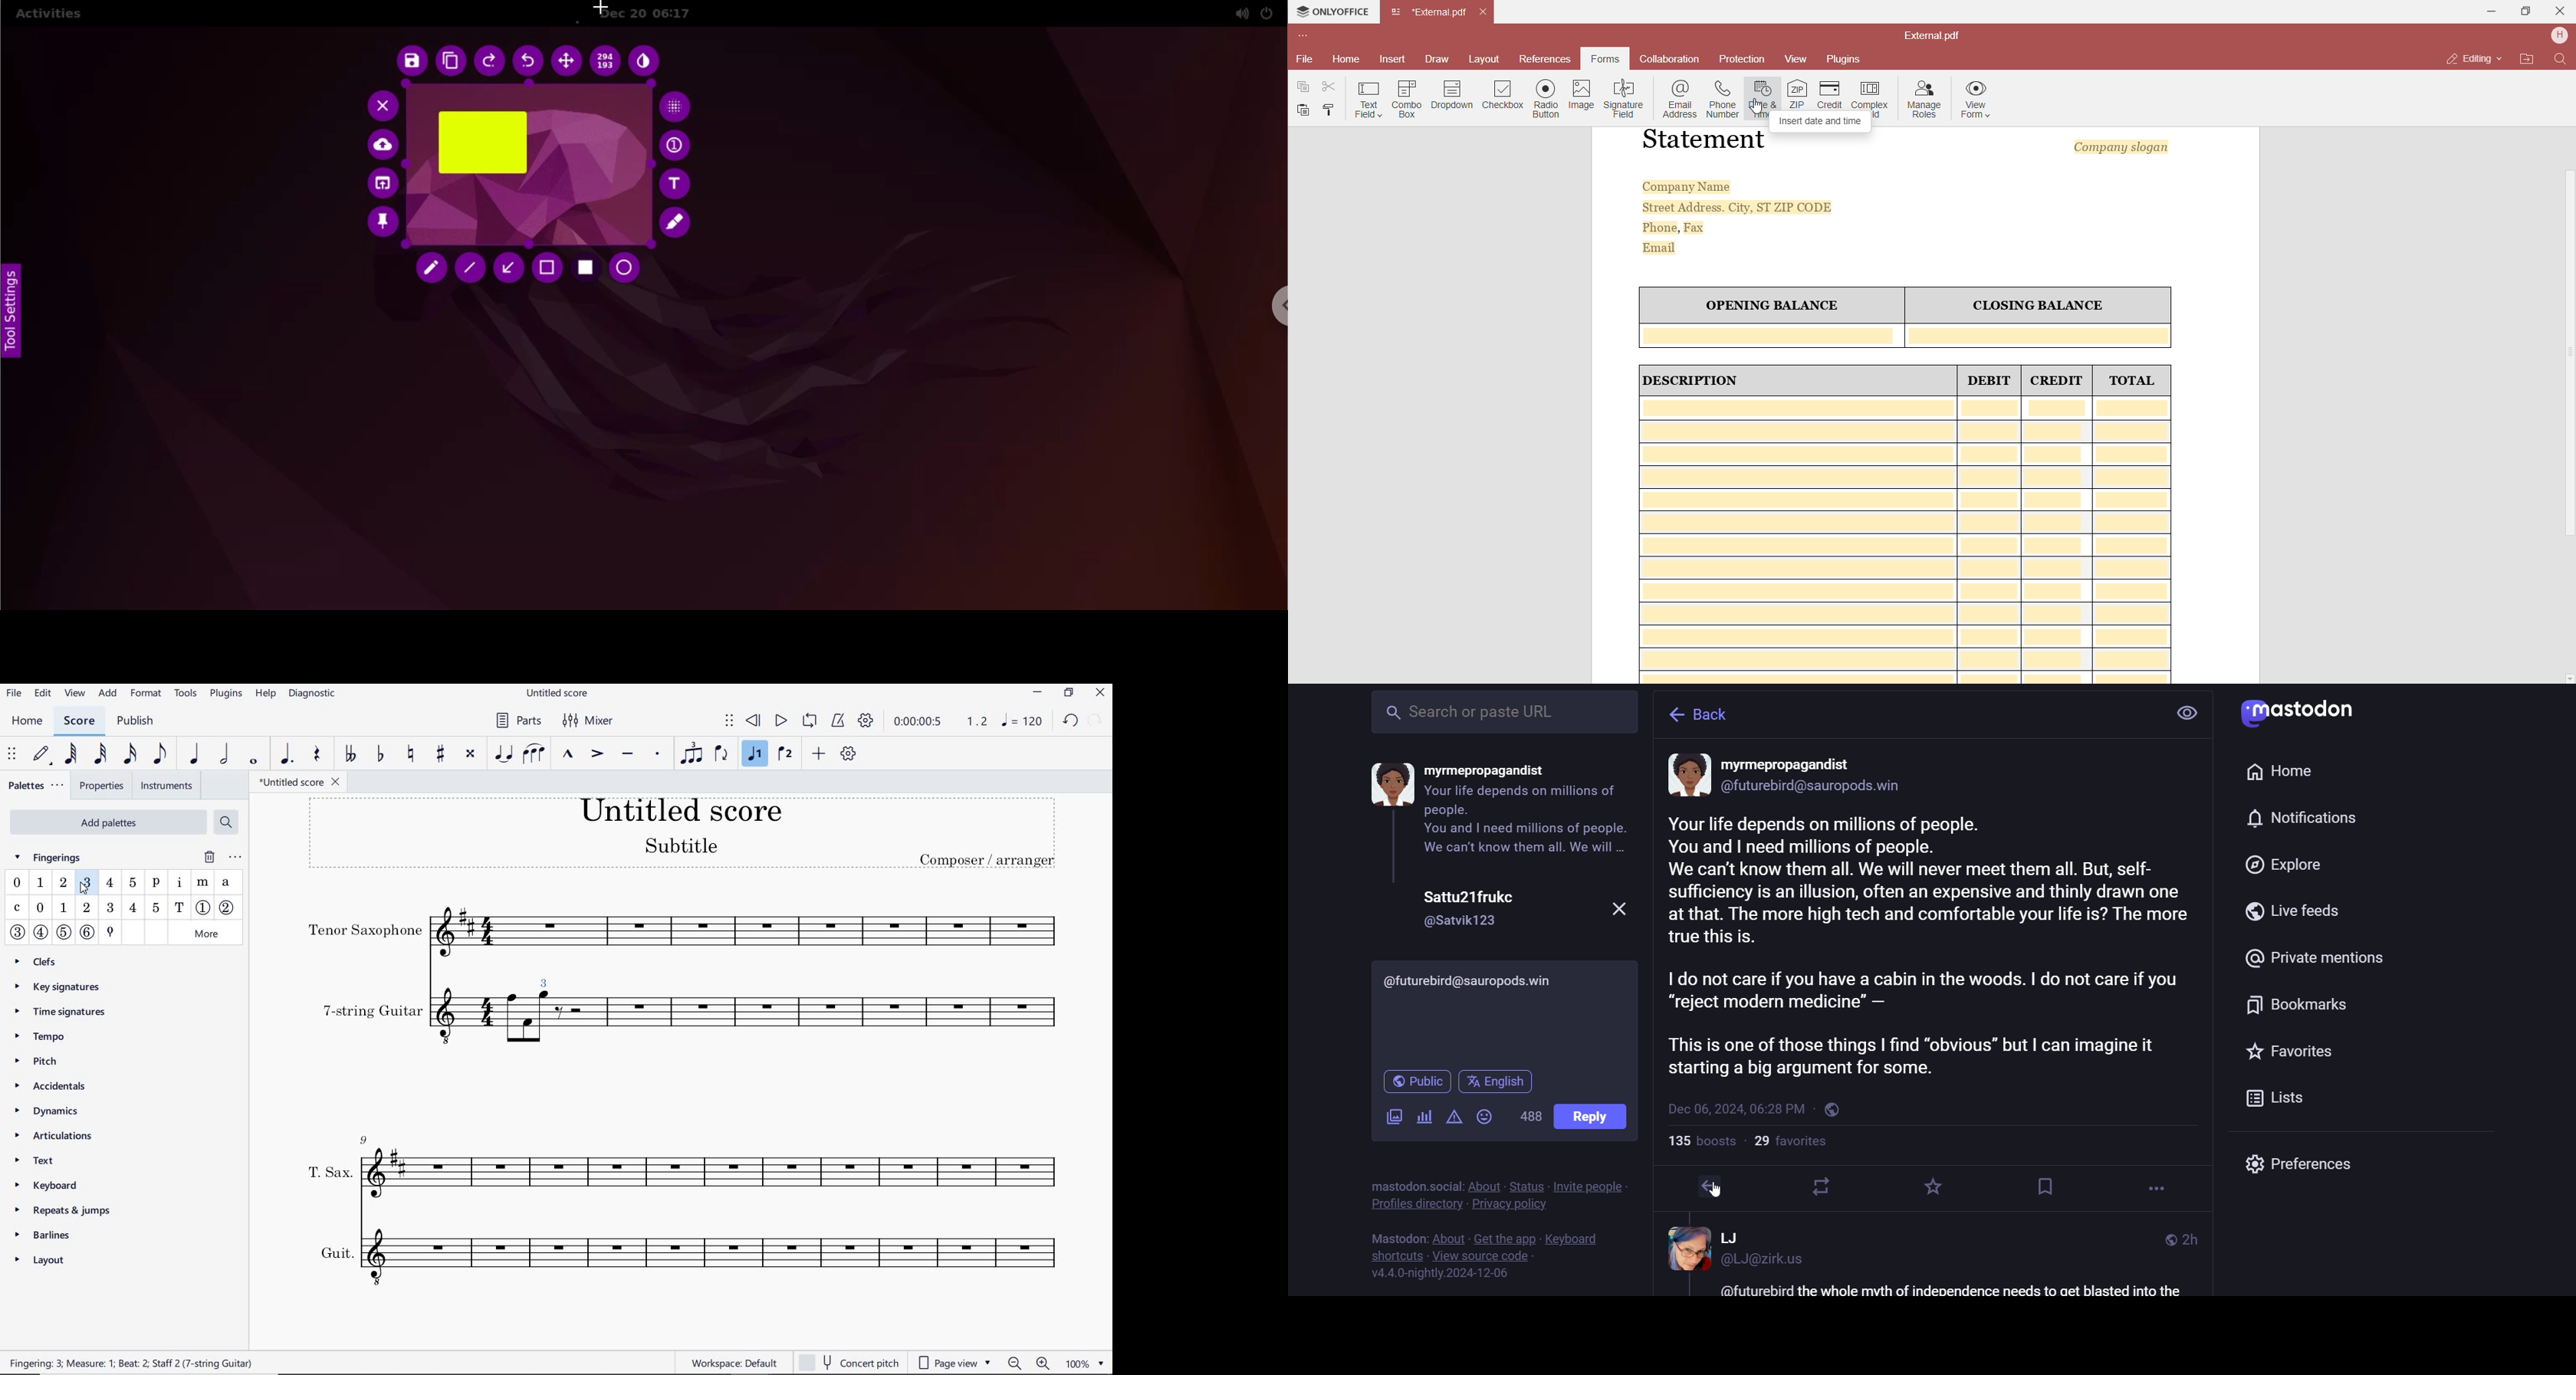 The image size is (2576, 1400). I want to click on PLAYBACK SETTINGS, so click(866, 721).